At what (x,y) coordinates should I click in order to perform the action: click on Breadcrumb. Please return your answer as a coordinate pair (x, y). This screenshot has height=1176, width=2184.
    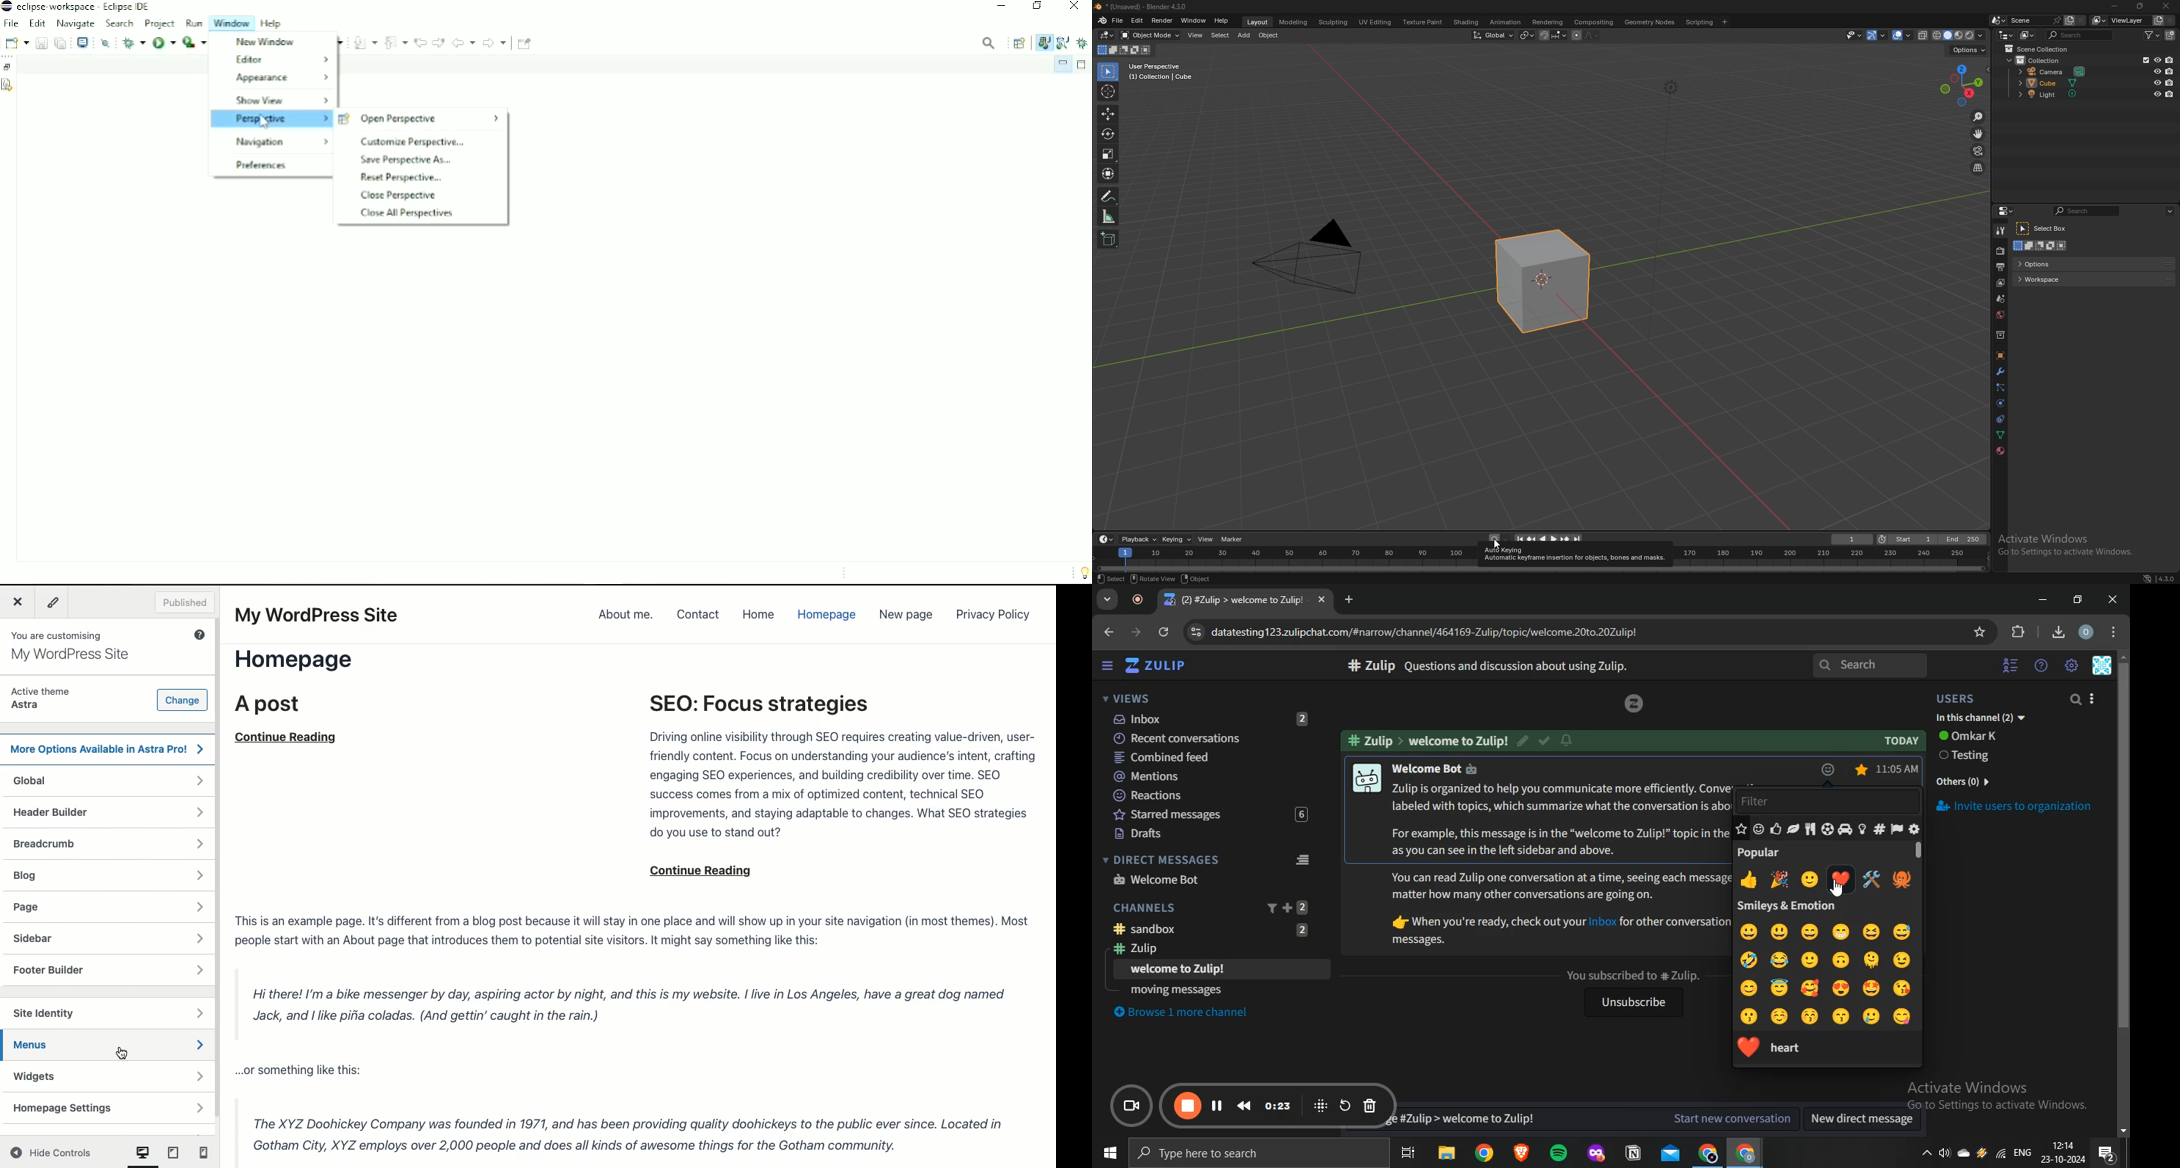
    Looking at the image, I should click on (107, 843).